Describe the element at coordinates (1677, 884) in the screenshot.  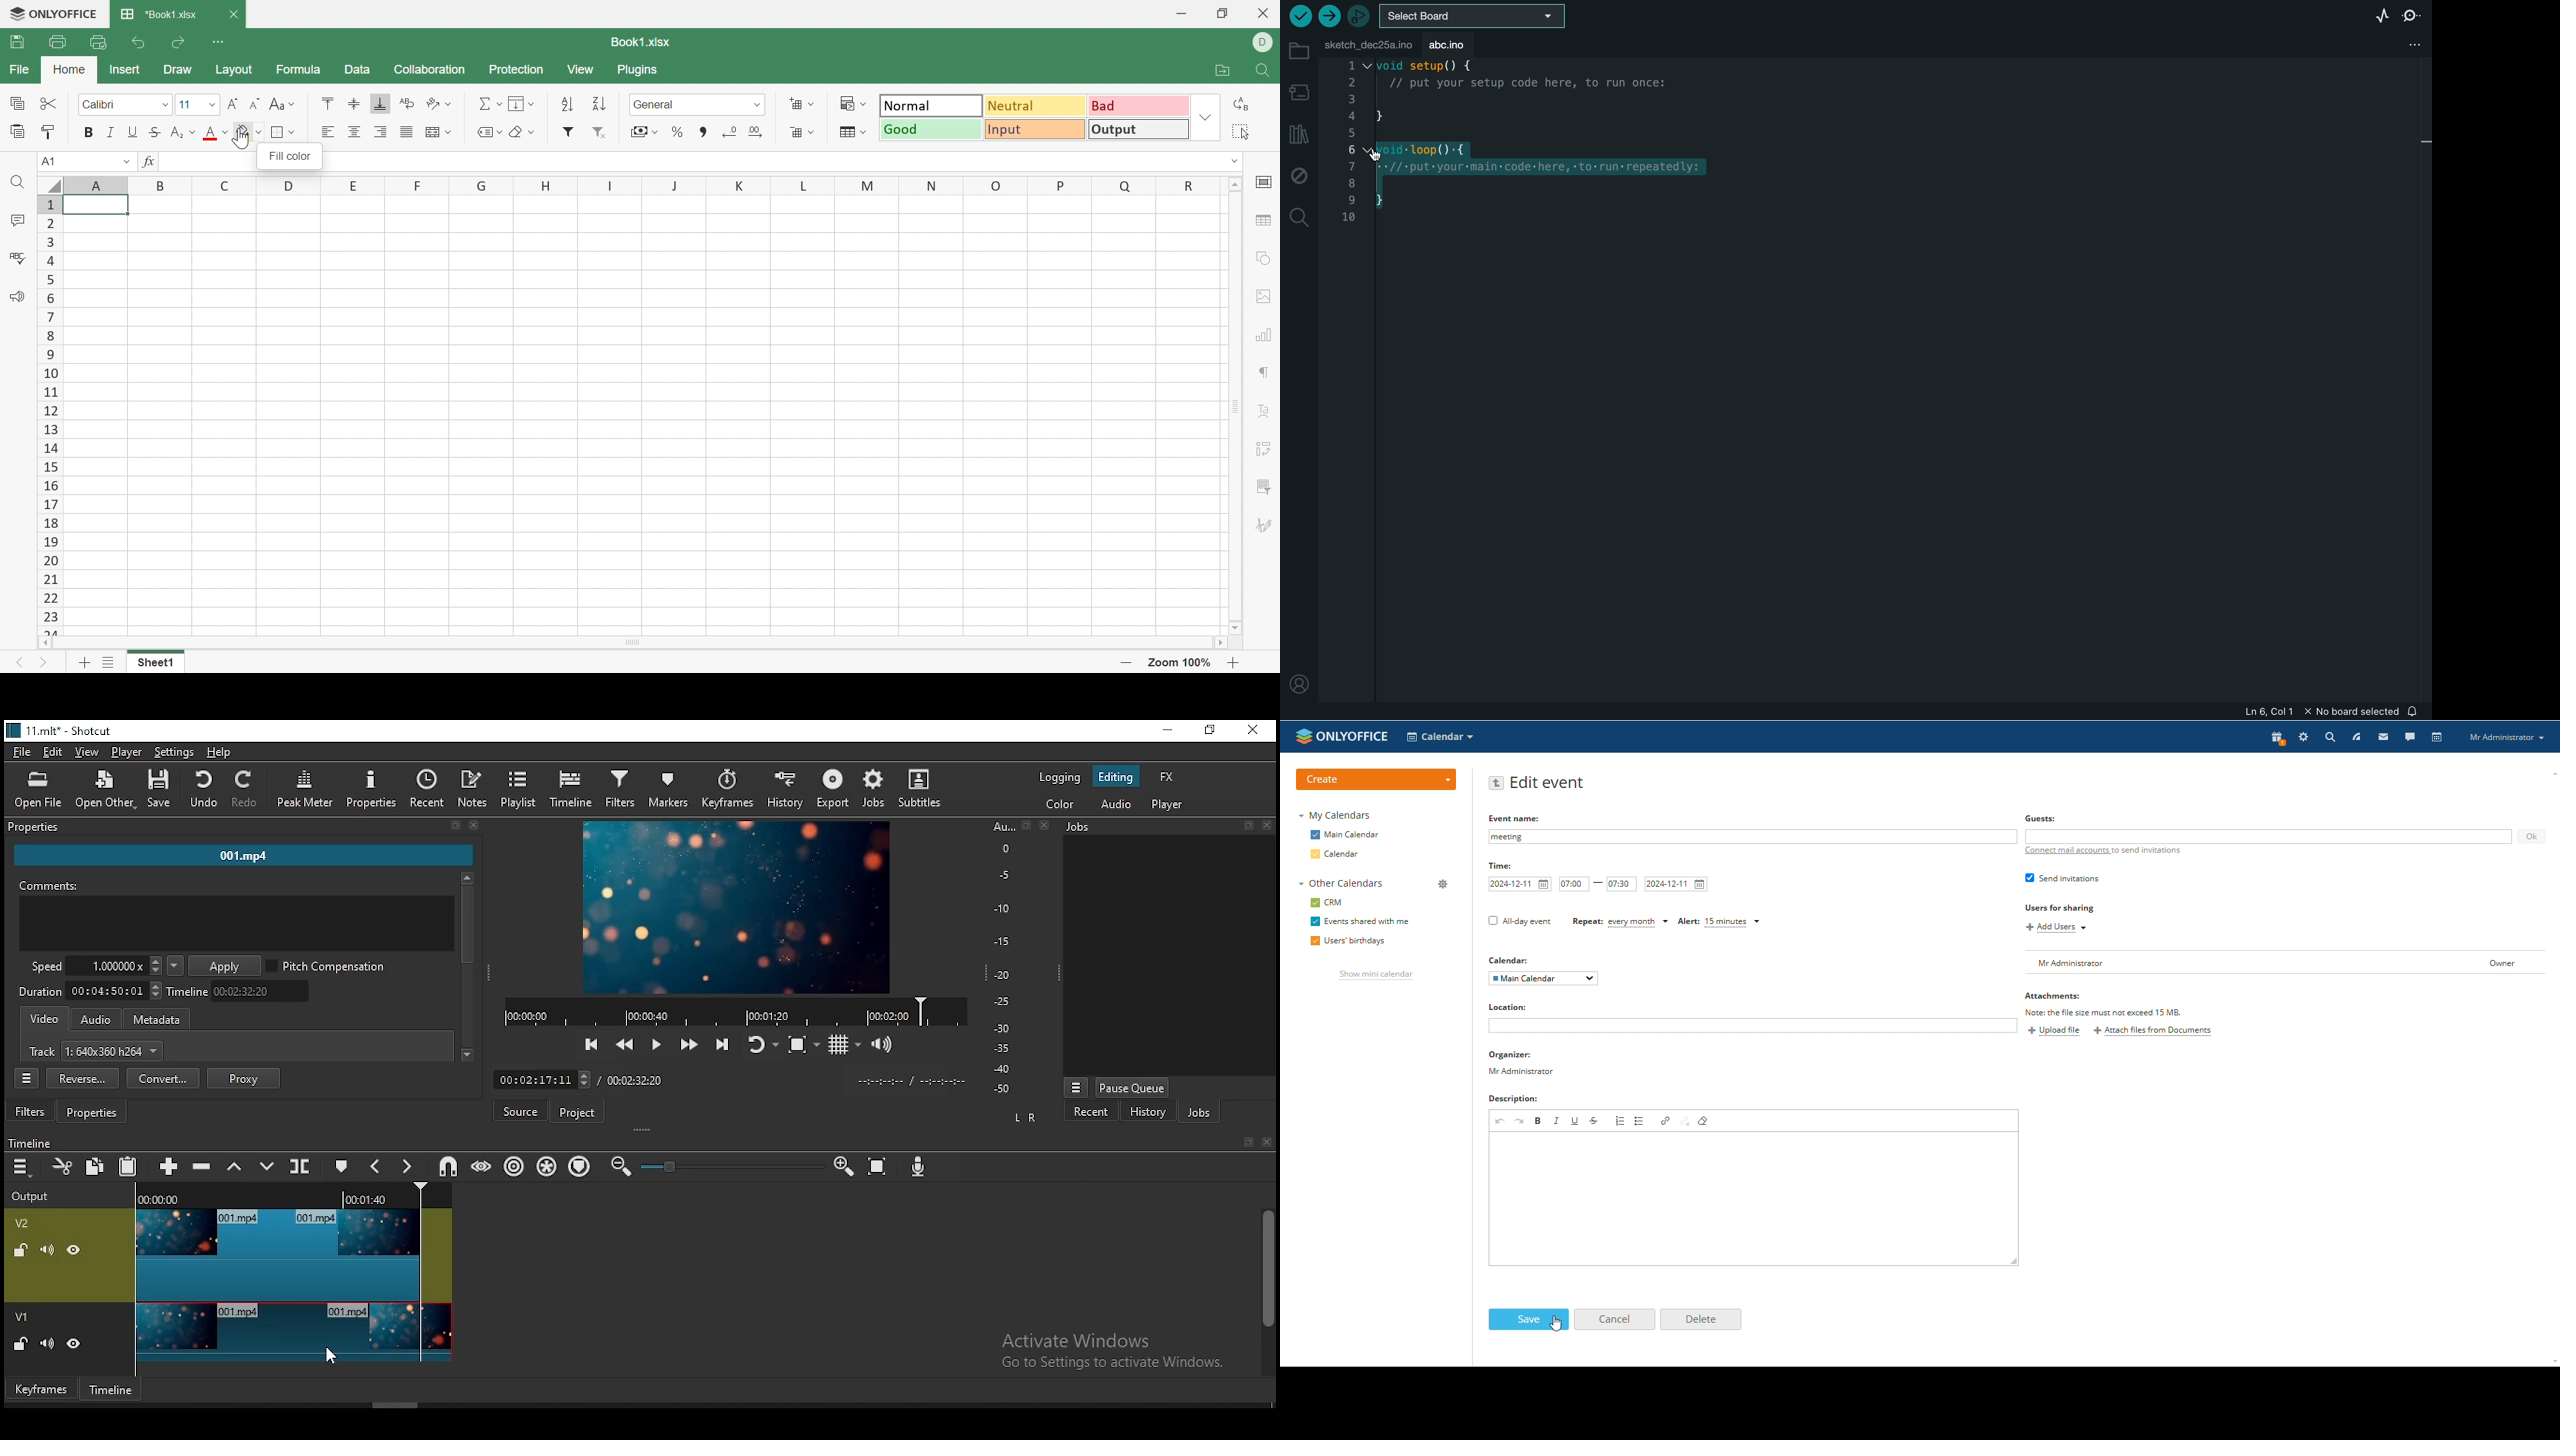
I see `end date` at that location.